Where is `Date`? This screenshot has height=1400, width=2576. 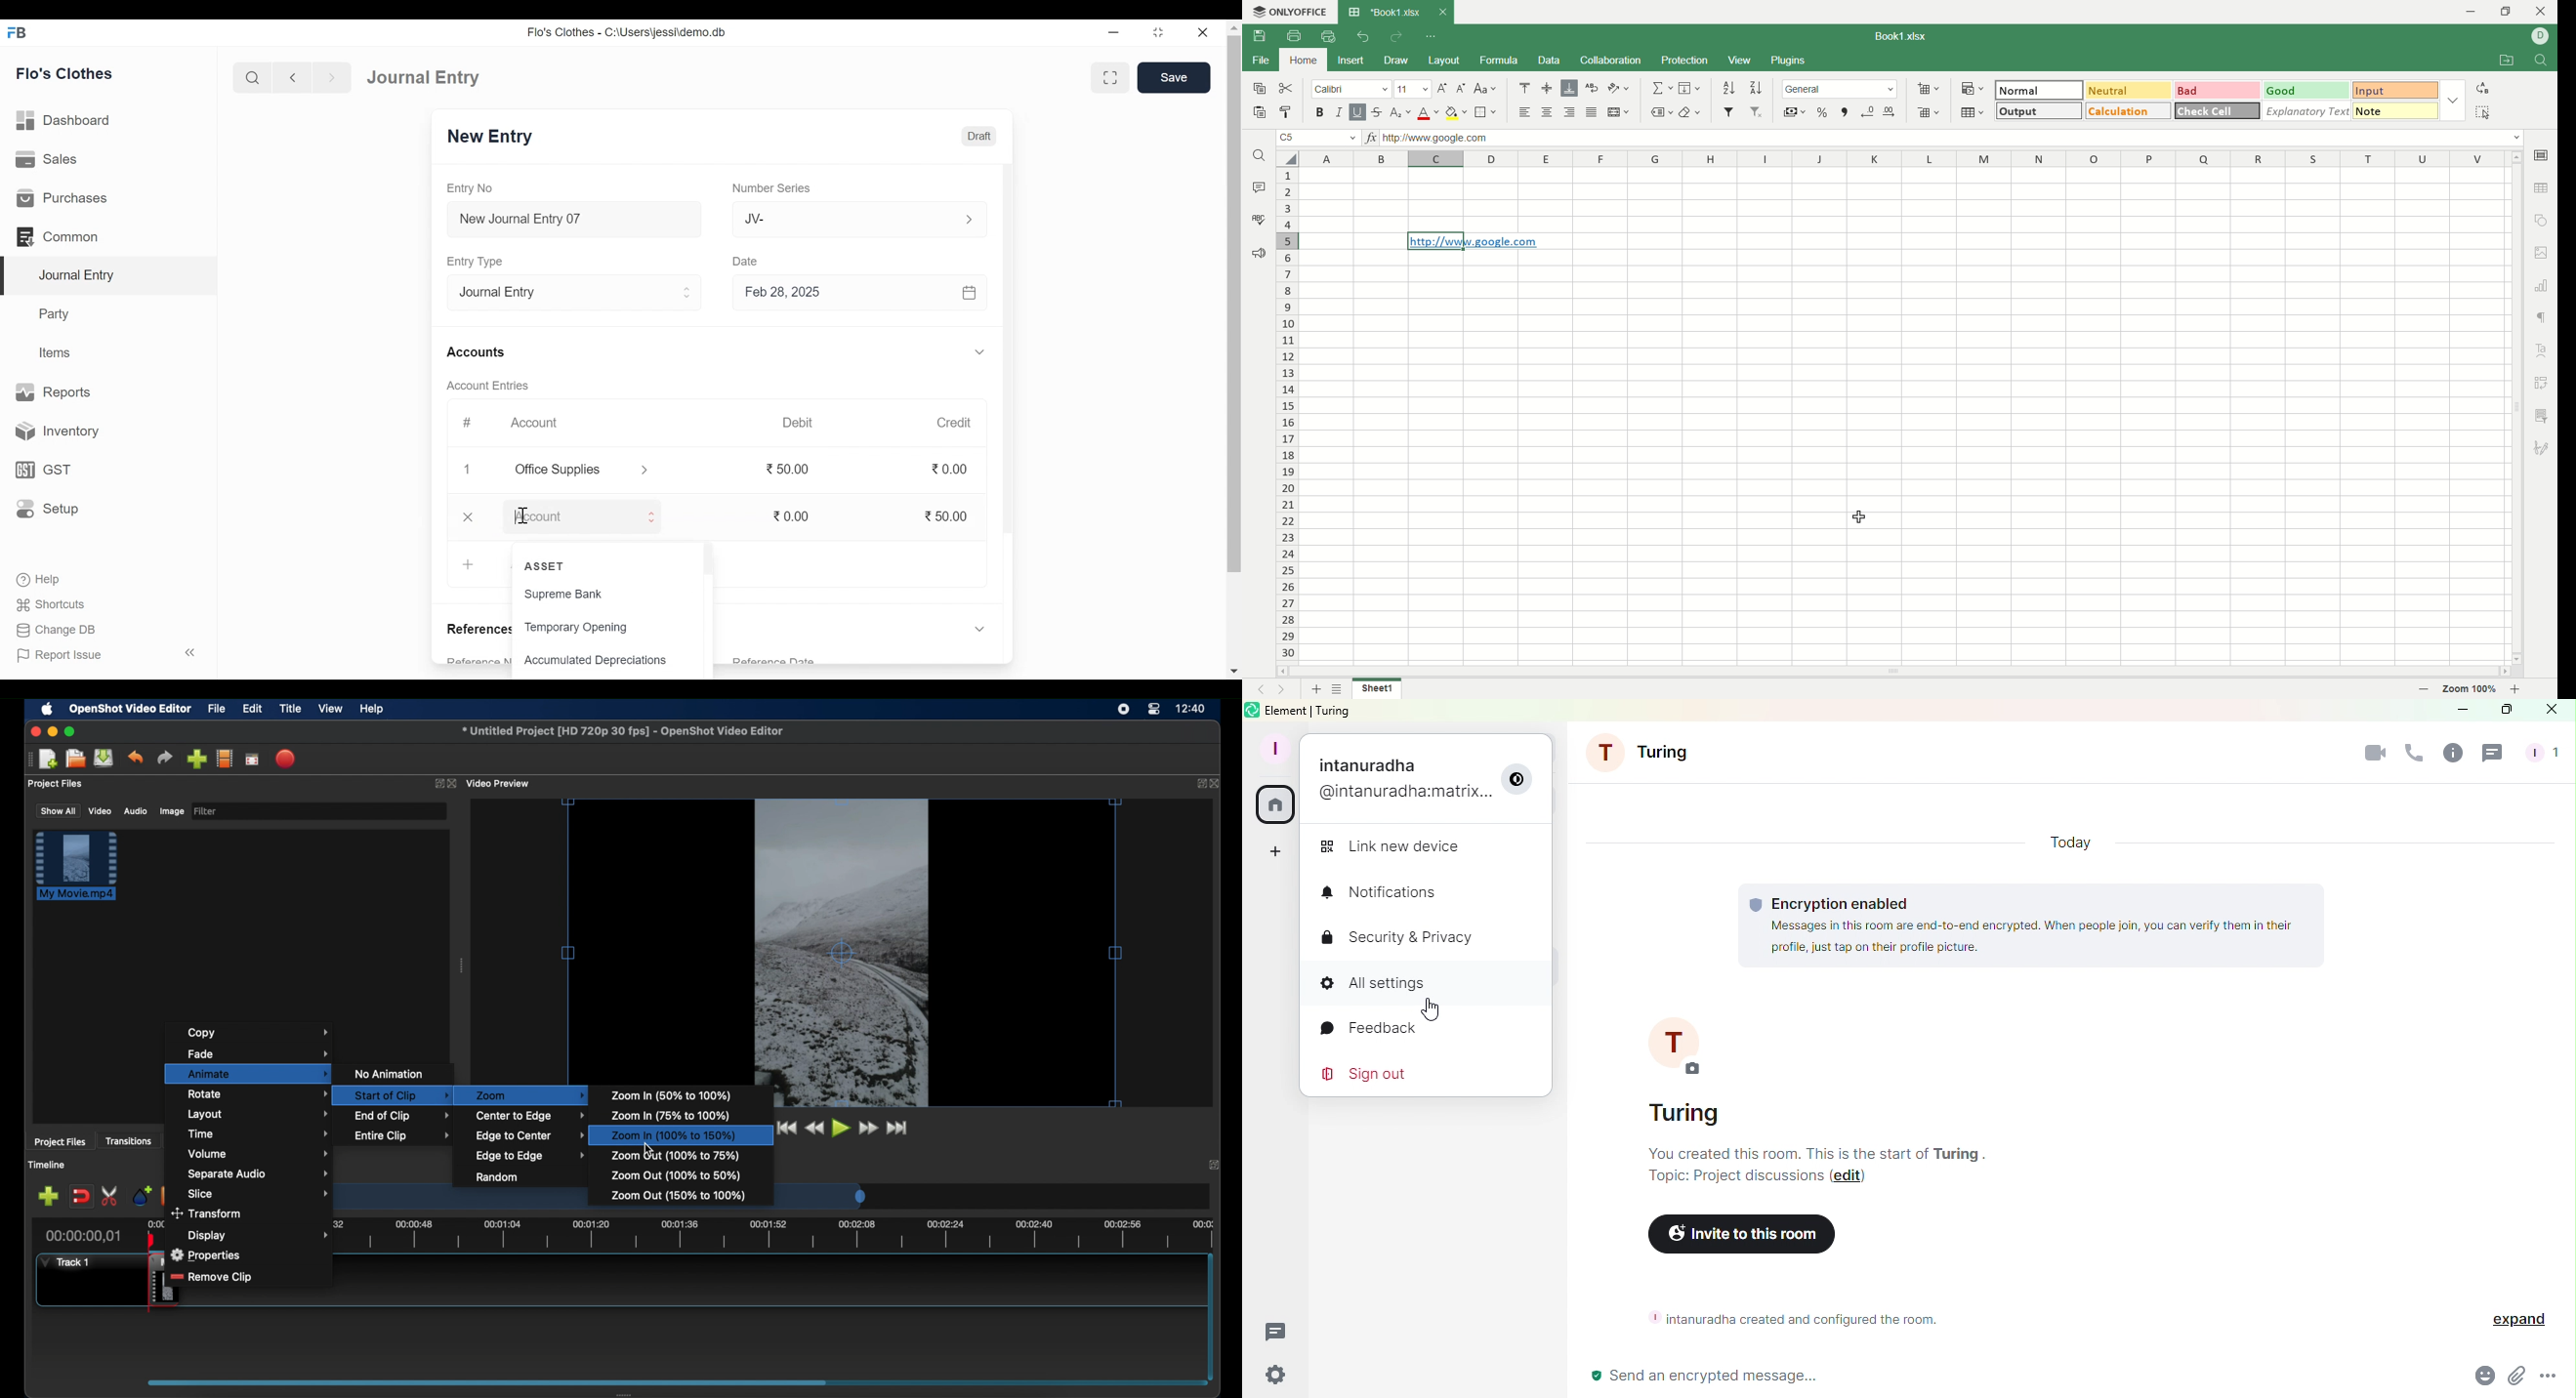 Date is located at coordinates (747, 261).